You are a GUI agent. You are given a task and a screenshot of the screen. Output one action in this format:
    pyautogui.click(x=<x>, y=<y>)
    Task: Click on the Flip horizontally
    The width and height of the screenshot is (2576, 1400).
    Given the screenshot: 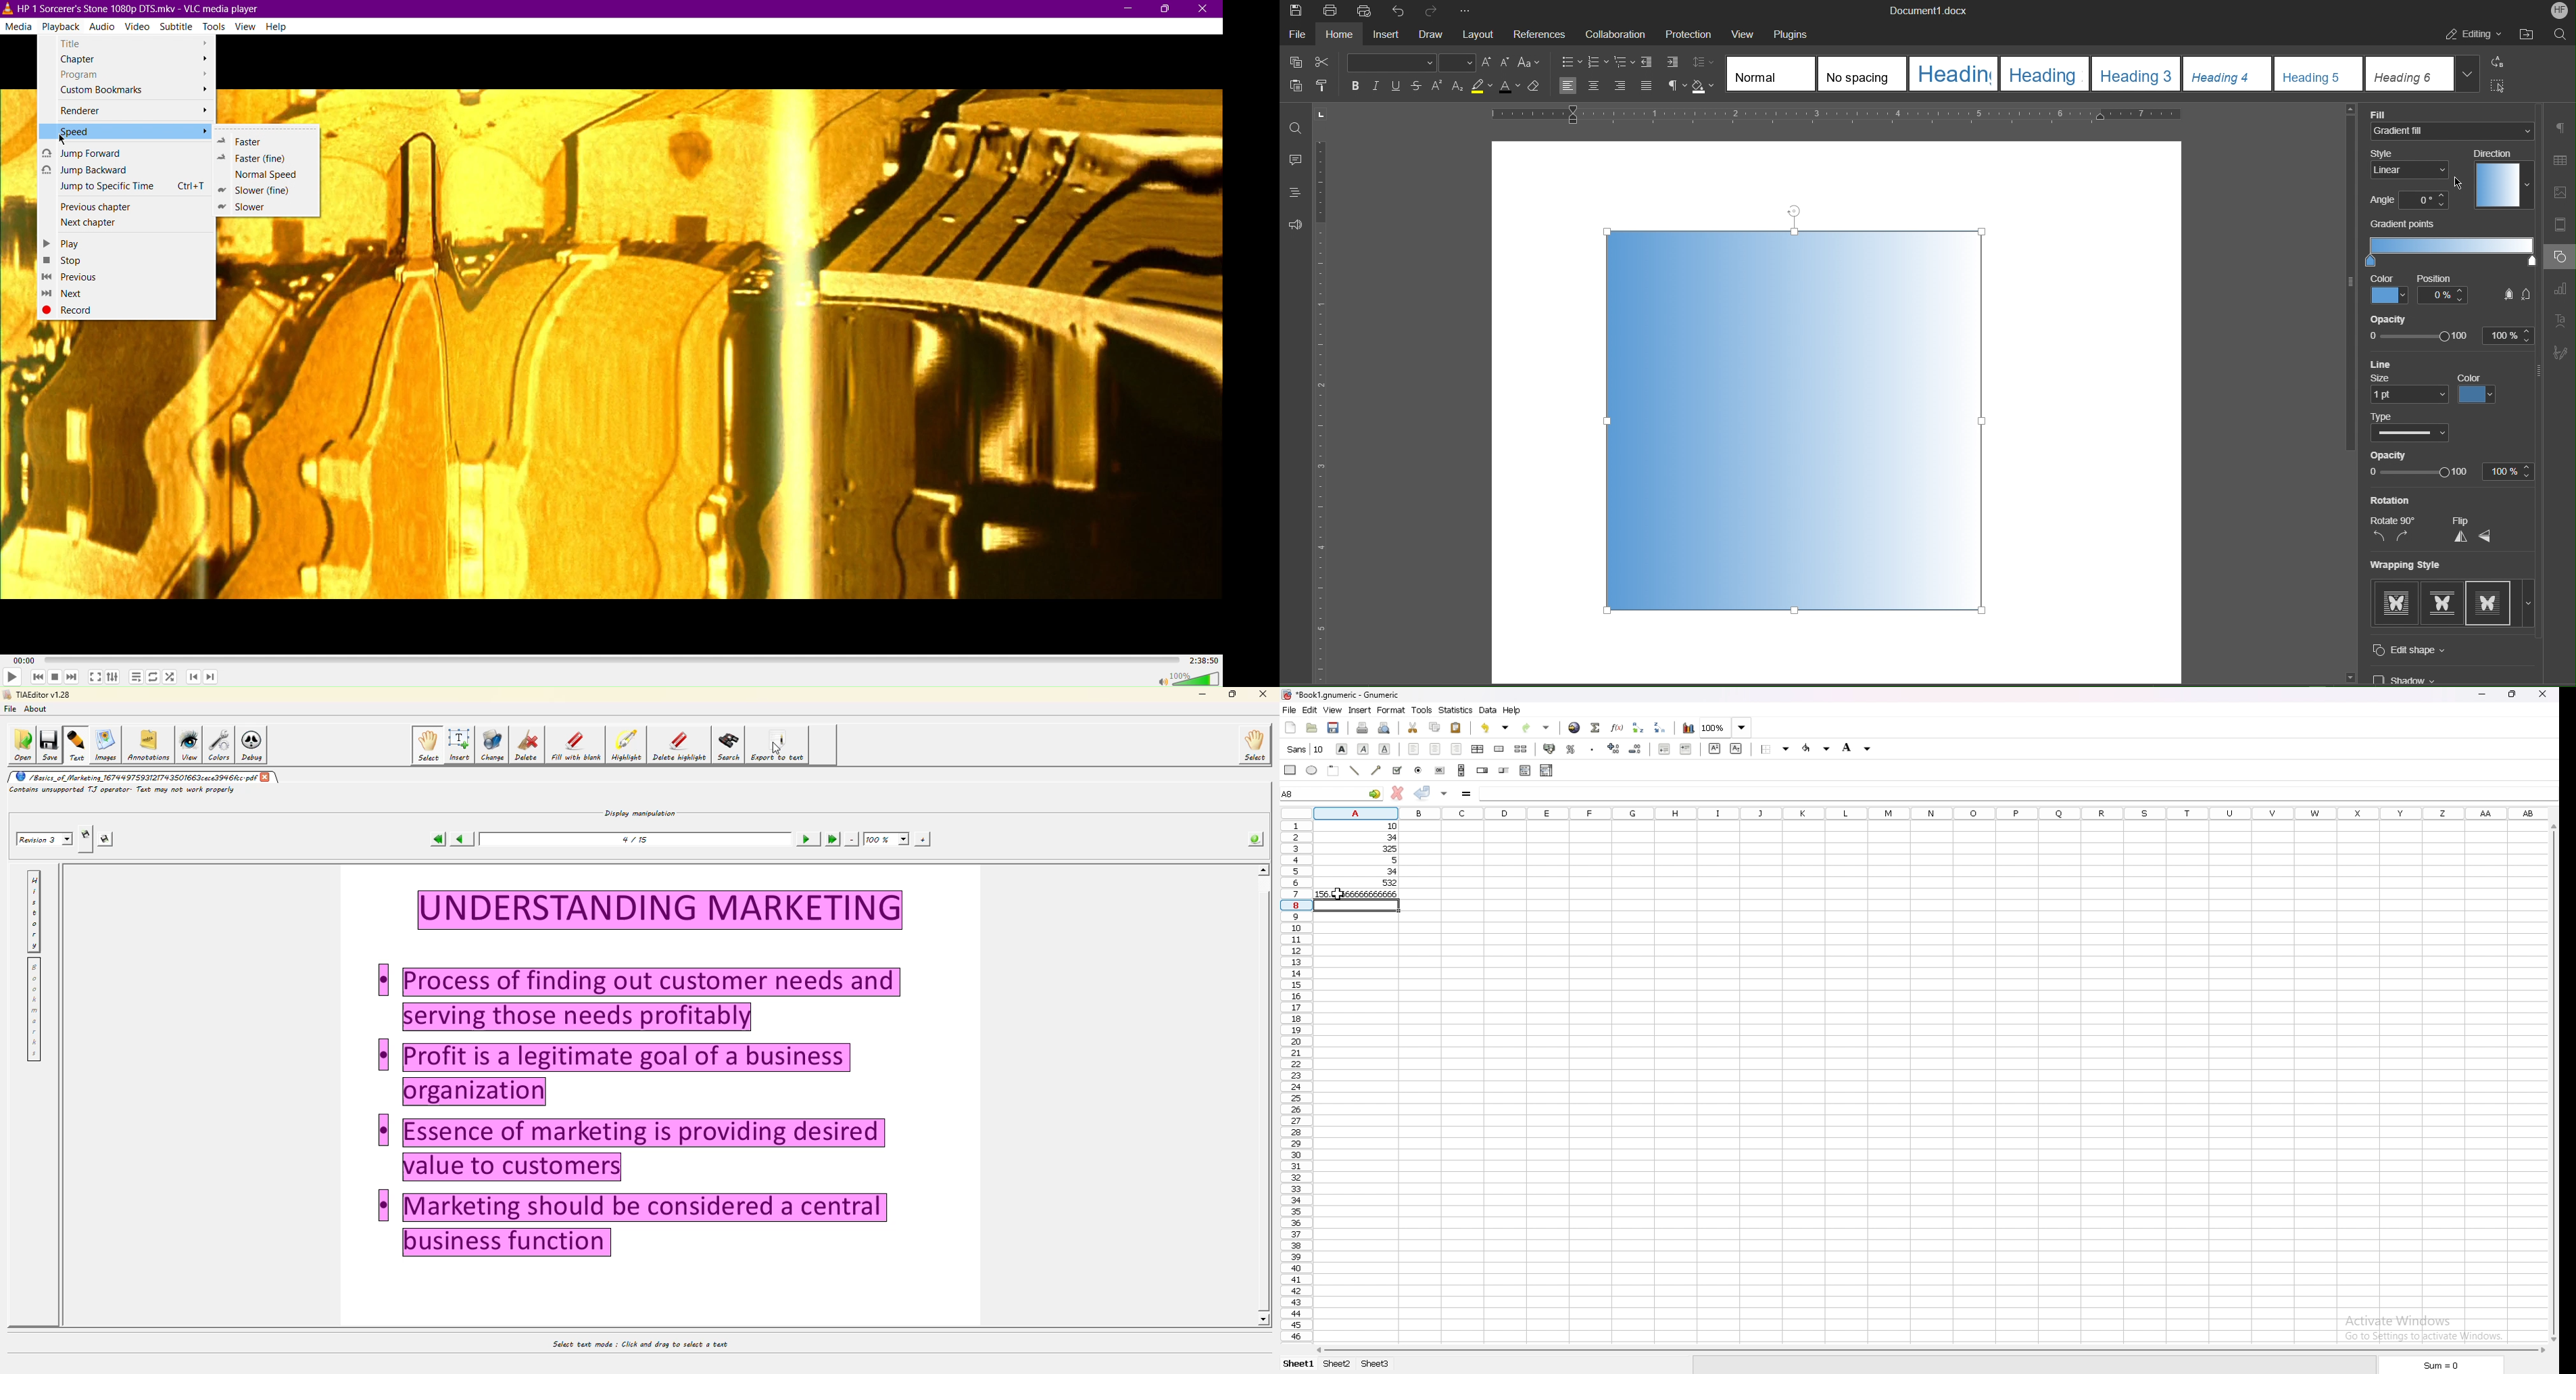 What is the action you would take?
    pyautogui.click(x=2496, y=538)
    